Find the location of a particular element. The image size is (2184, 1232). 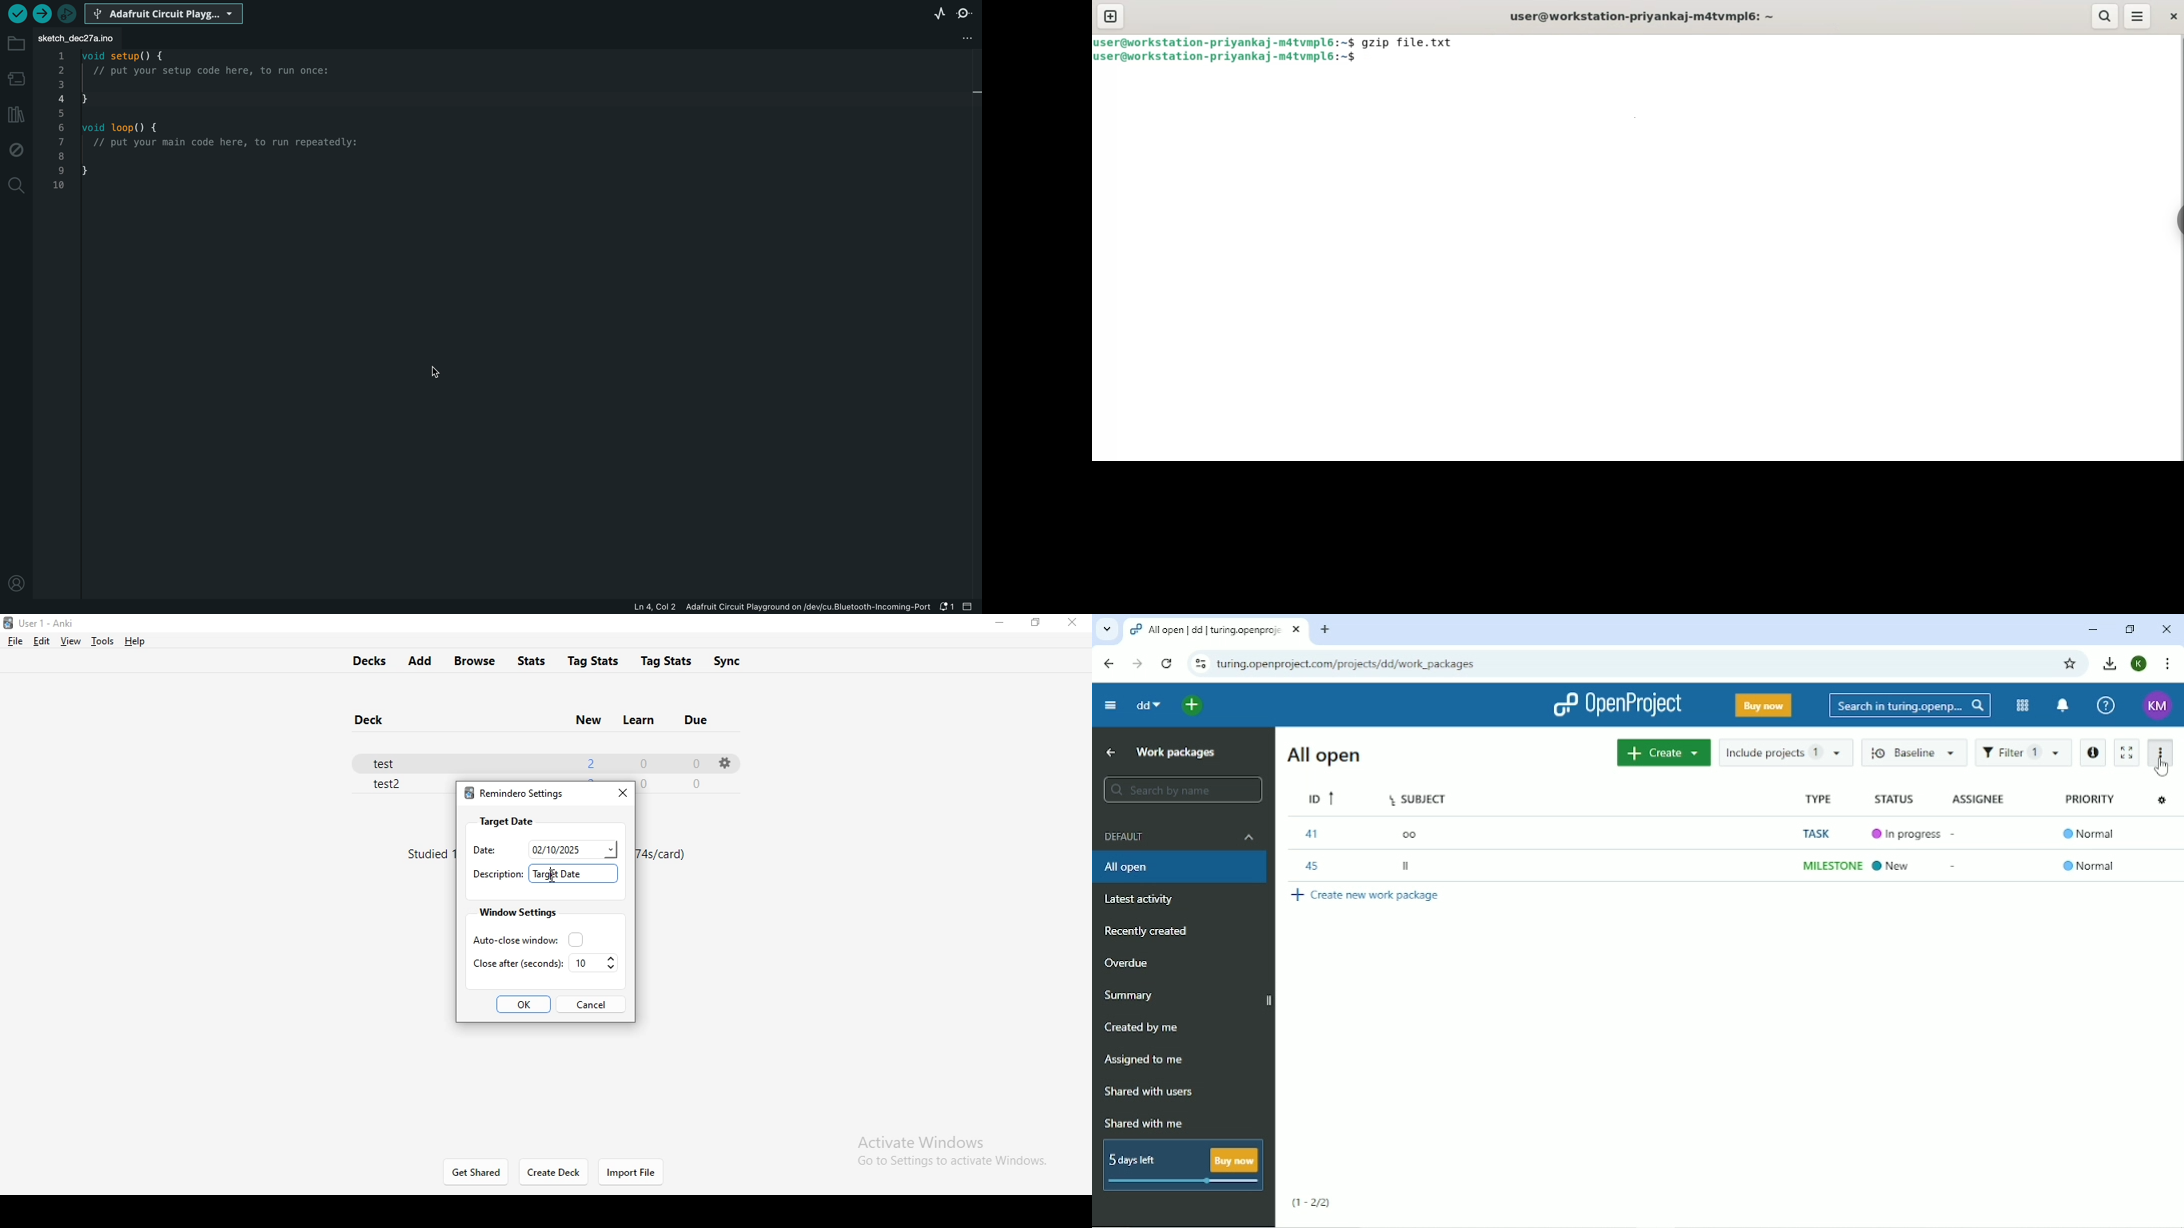

All open is located at coordinates (1324, 754).